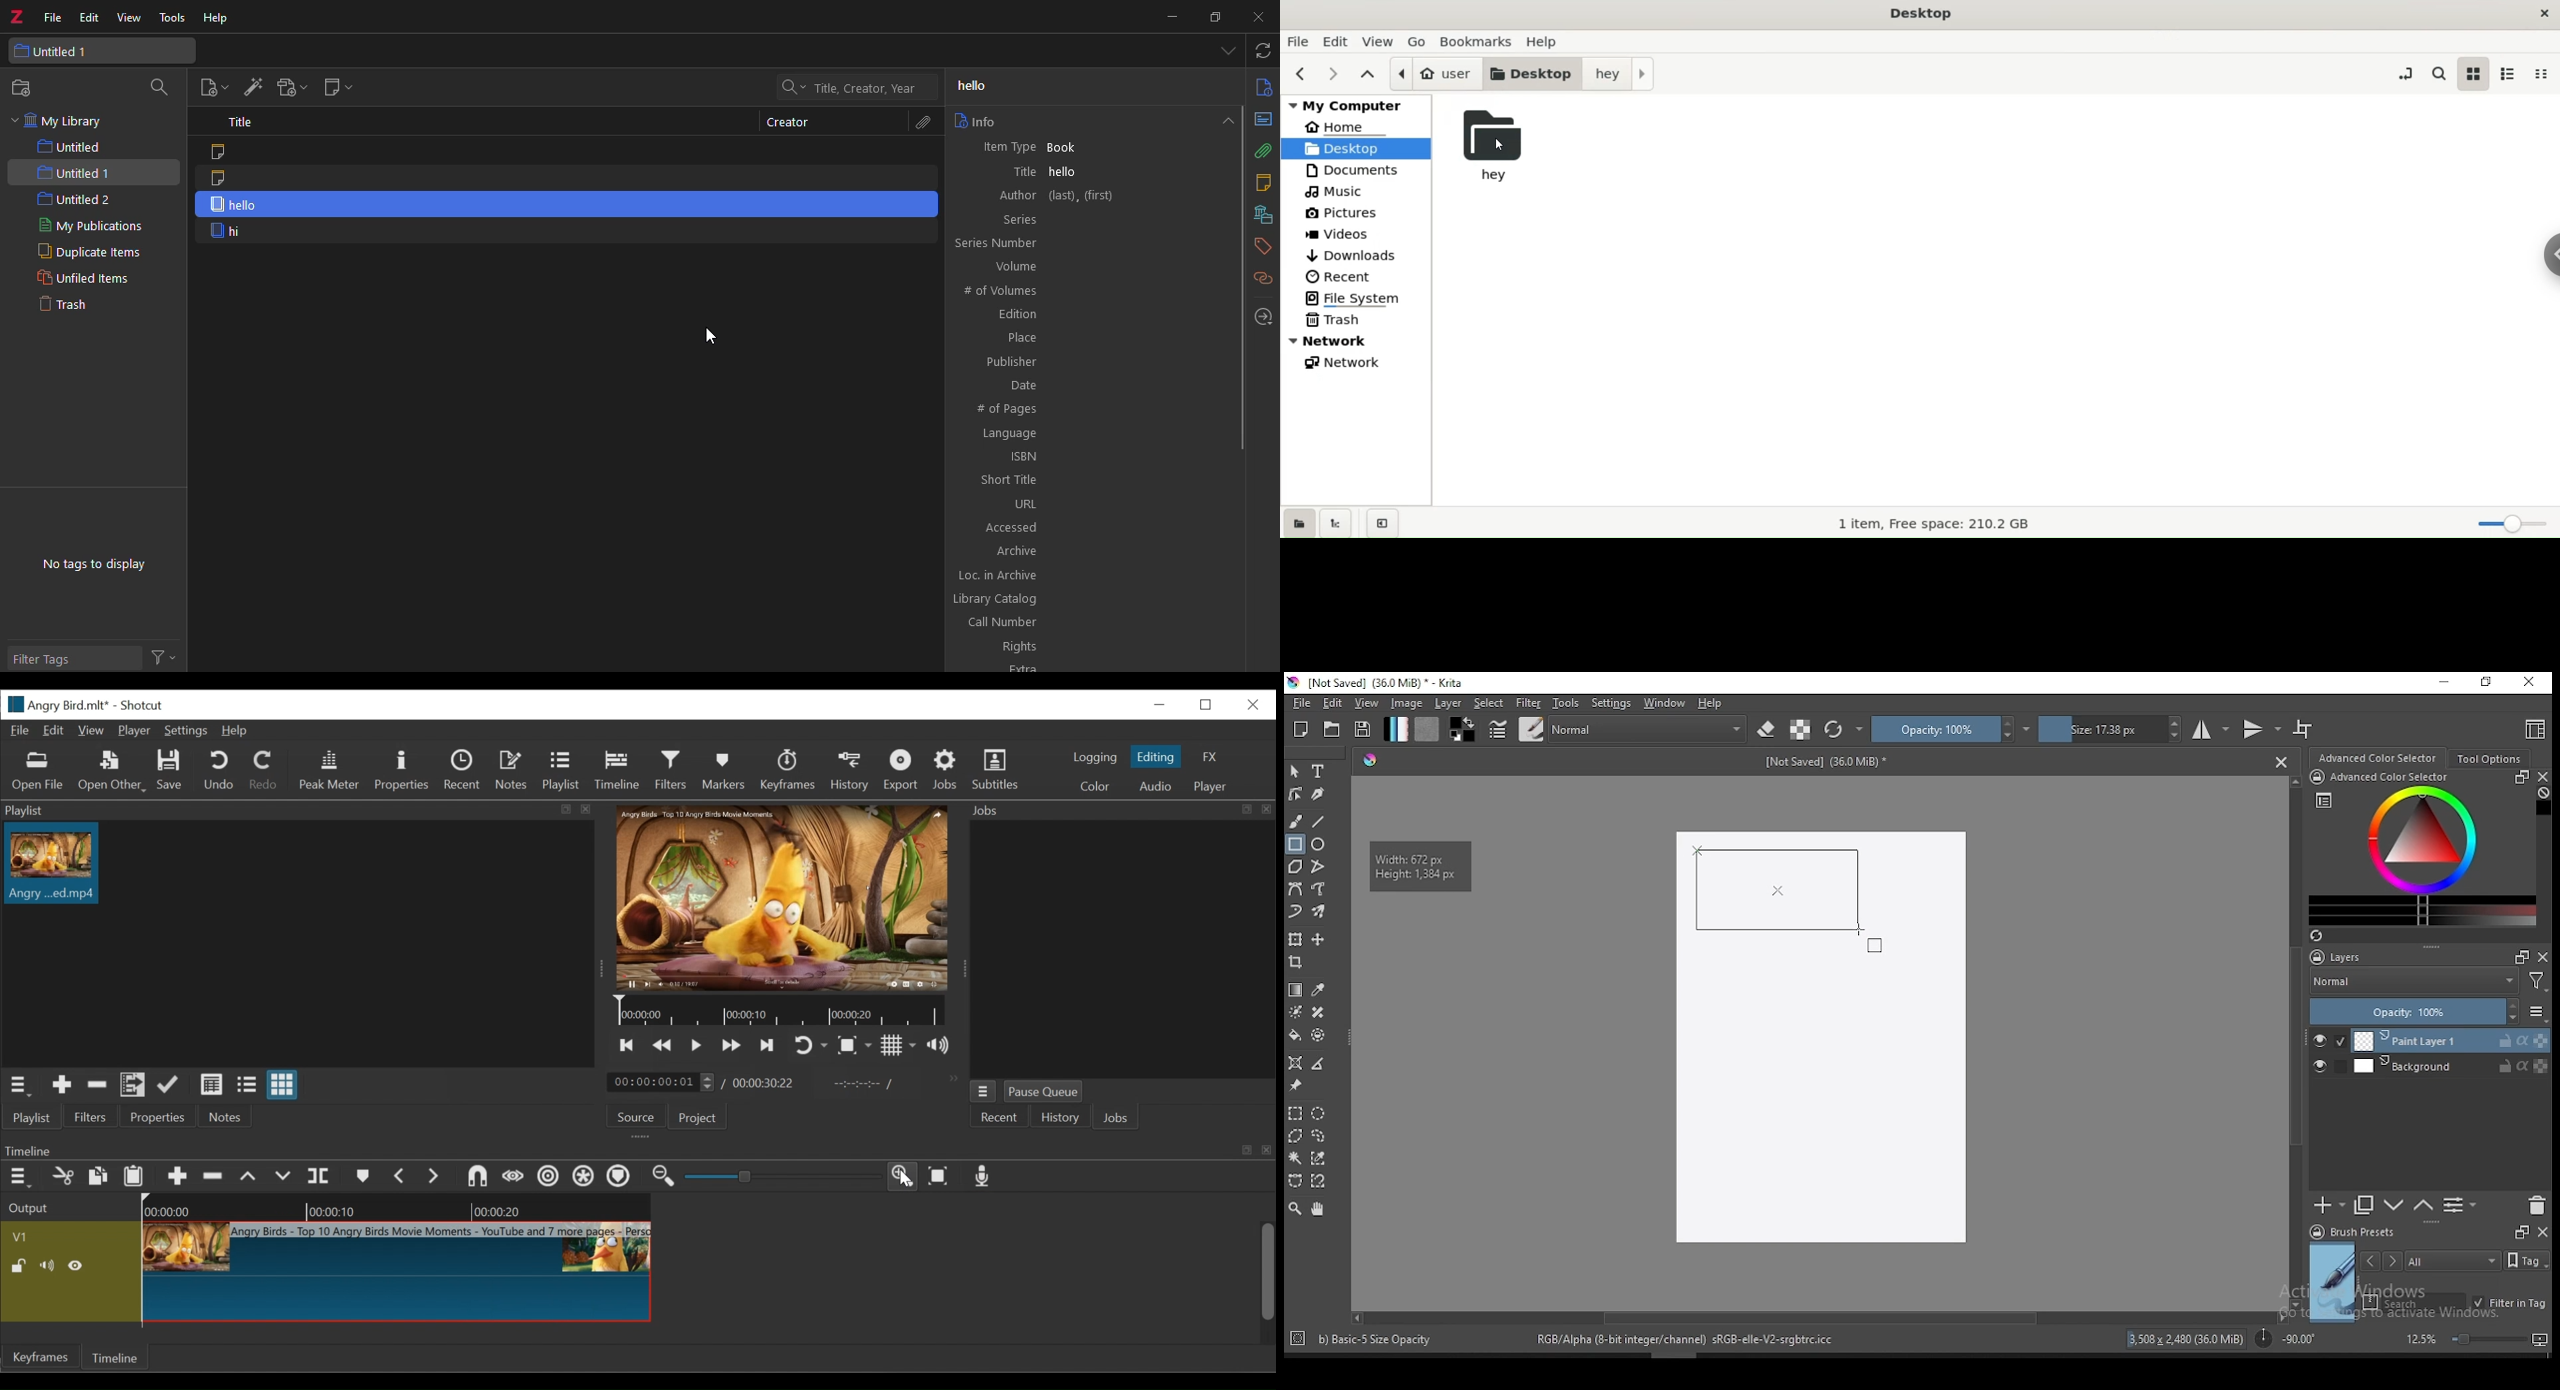  I want to click on Toggle player looping, so click(812, 1045).